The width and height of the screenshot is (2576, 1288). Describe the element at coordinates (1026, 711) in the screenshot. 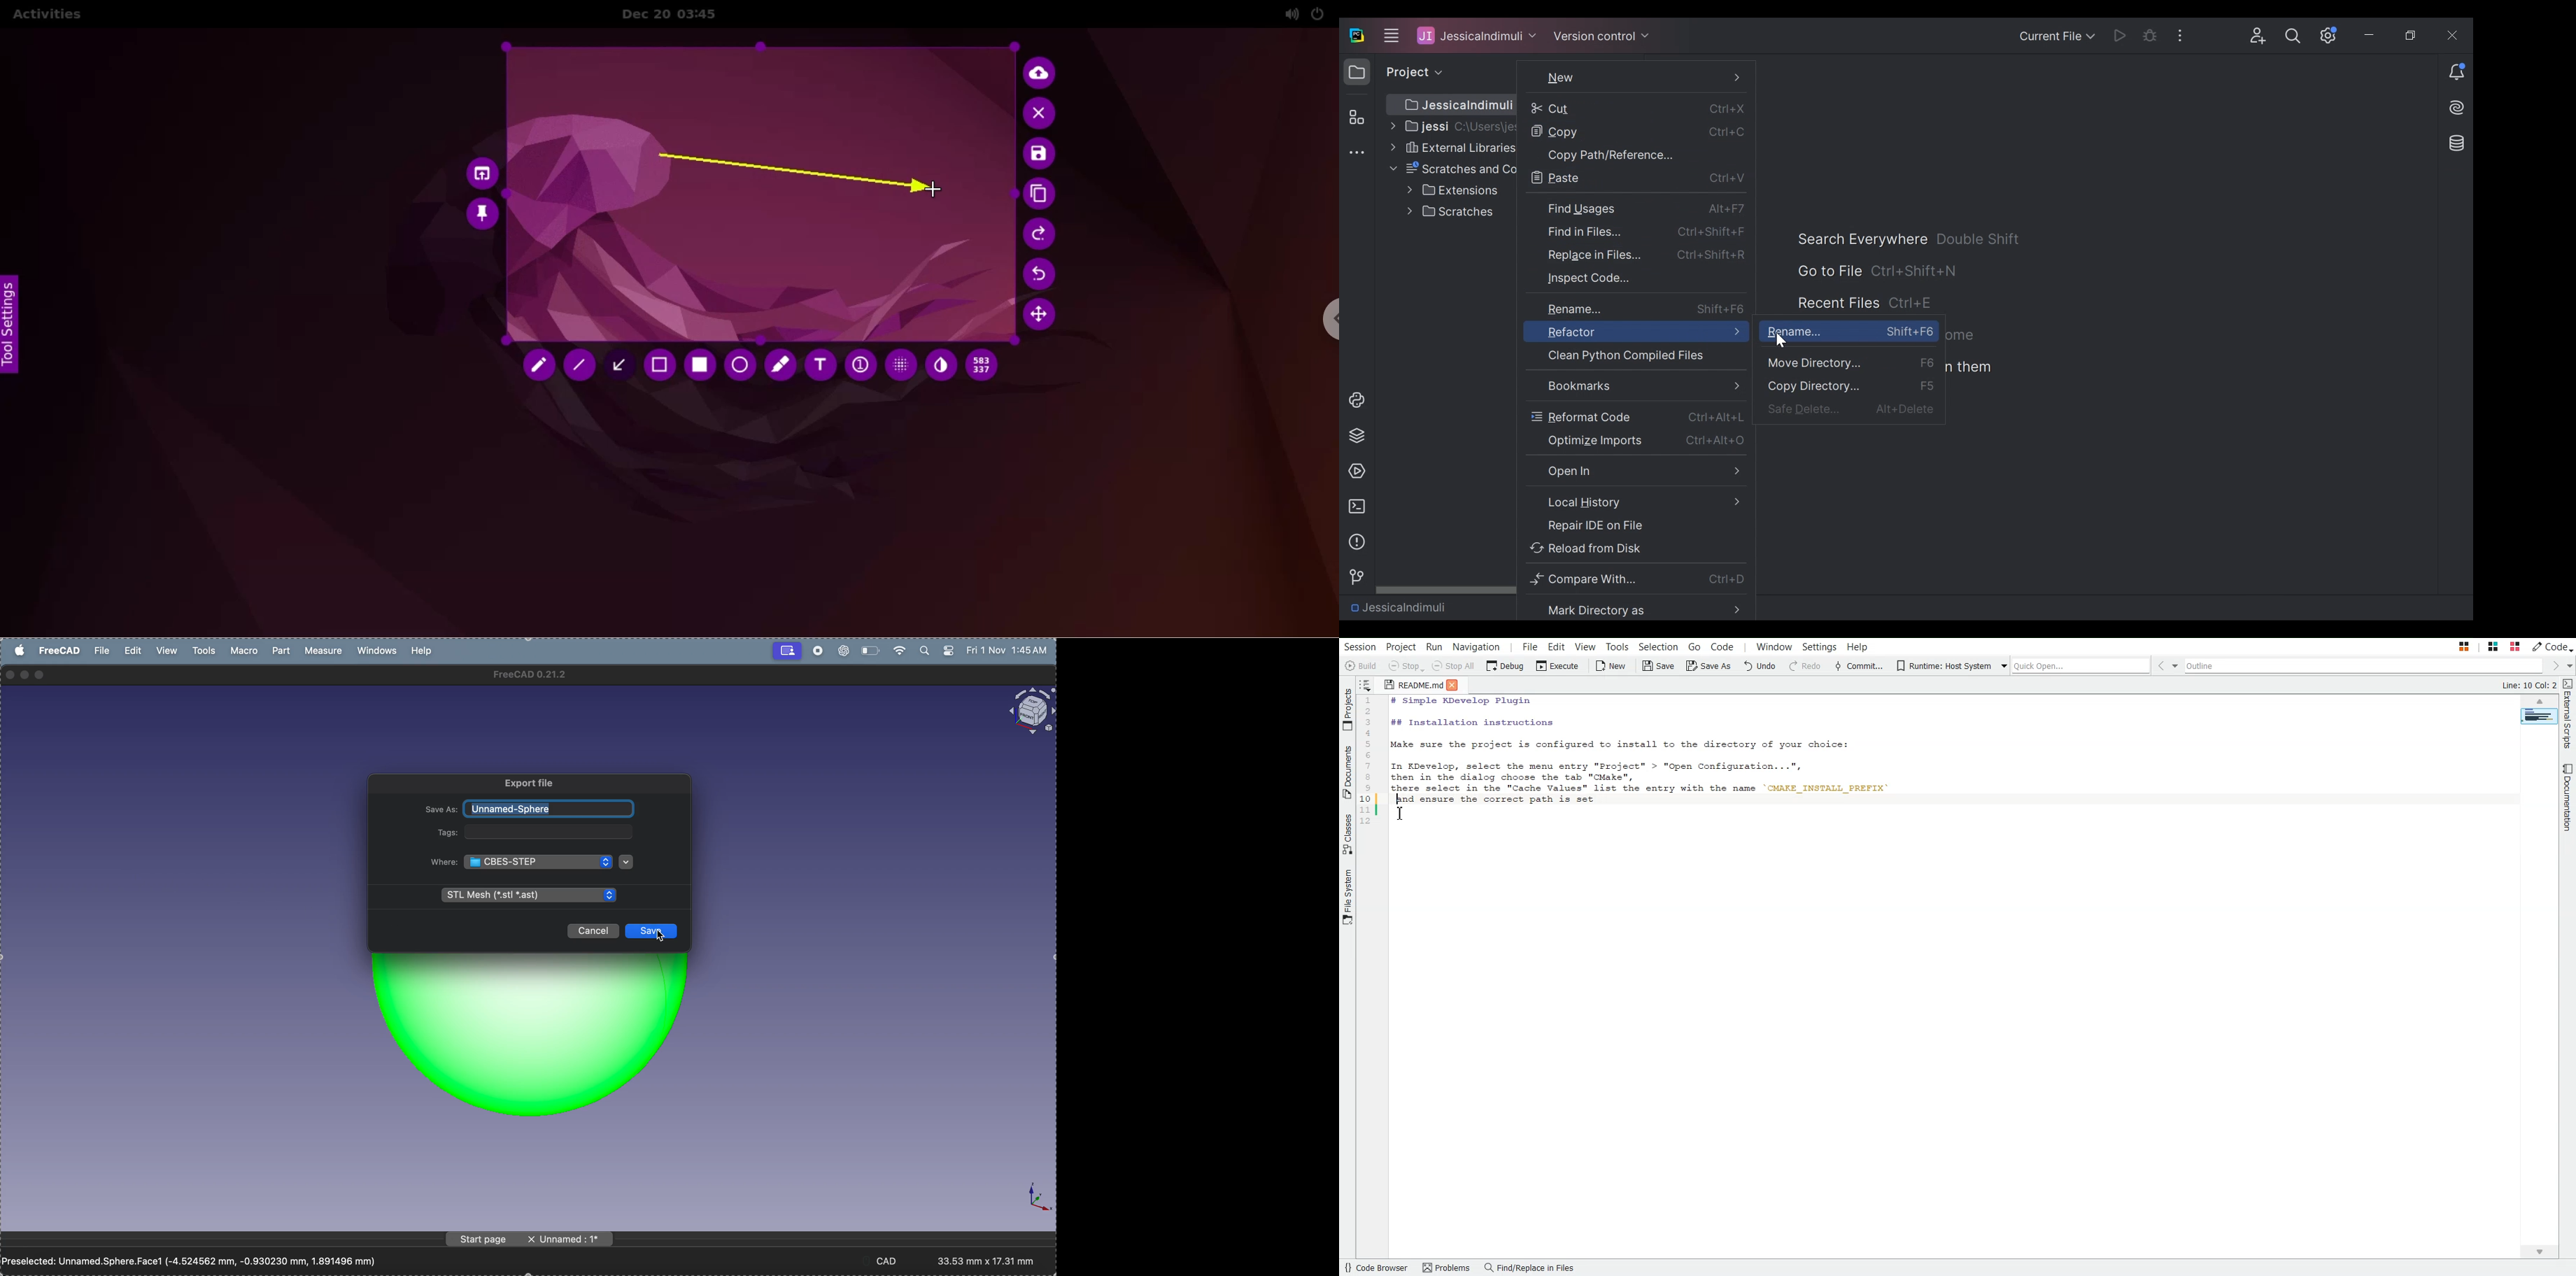

I see `object view` at that location.